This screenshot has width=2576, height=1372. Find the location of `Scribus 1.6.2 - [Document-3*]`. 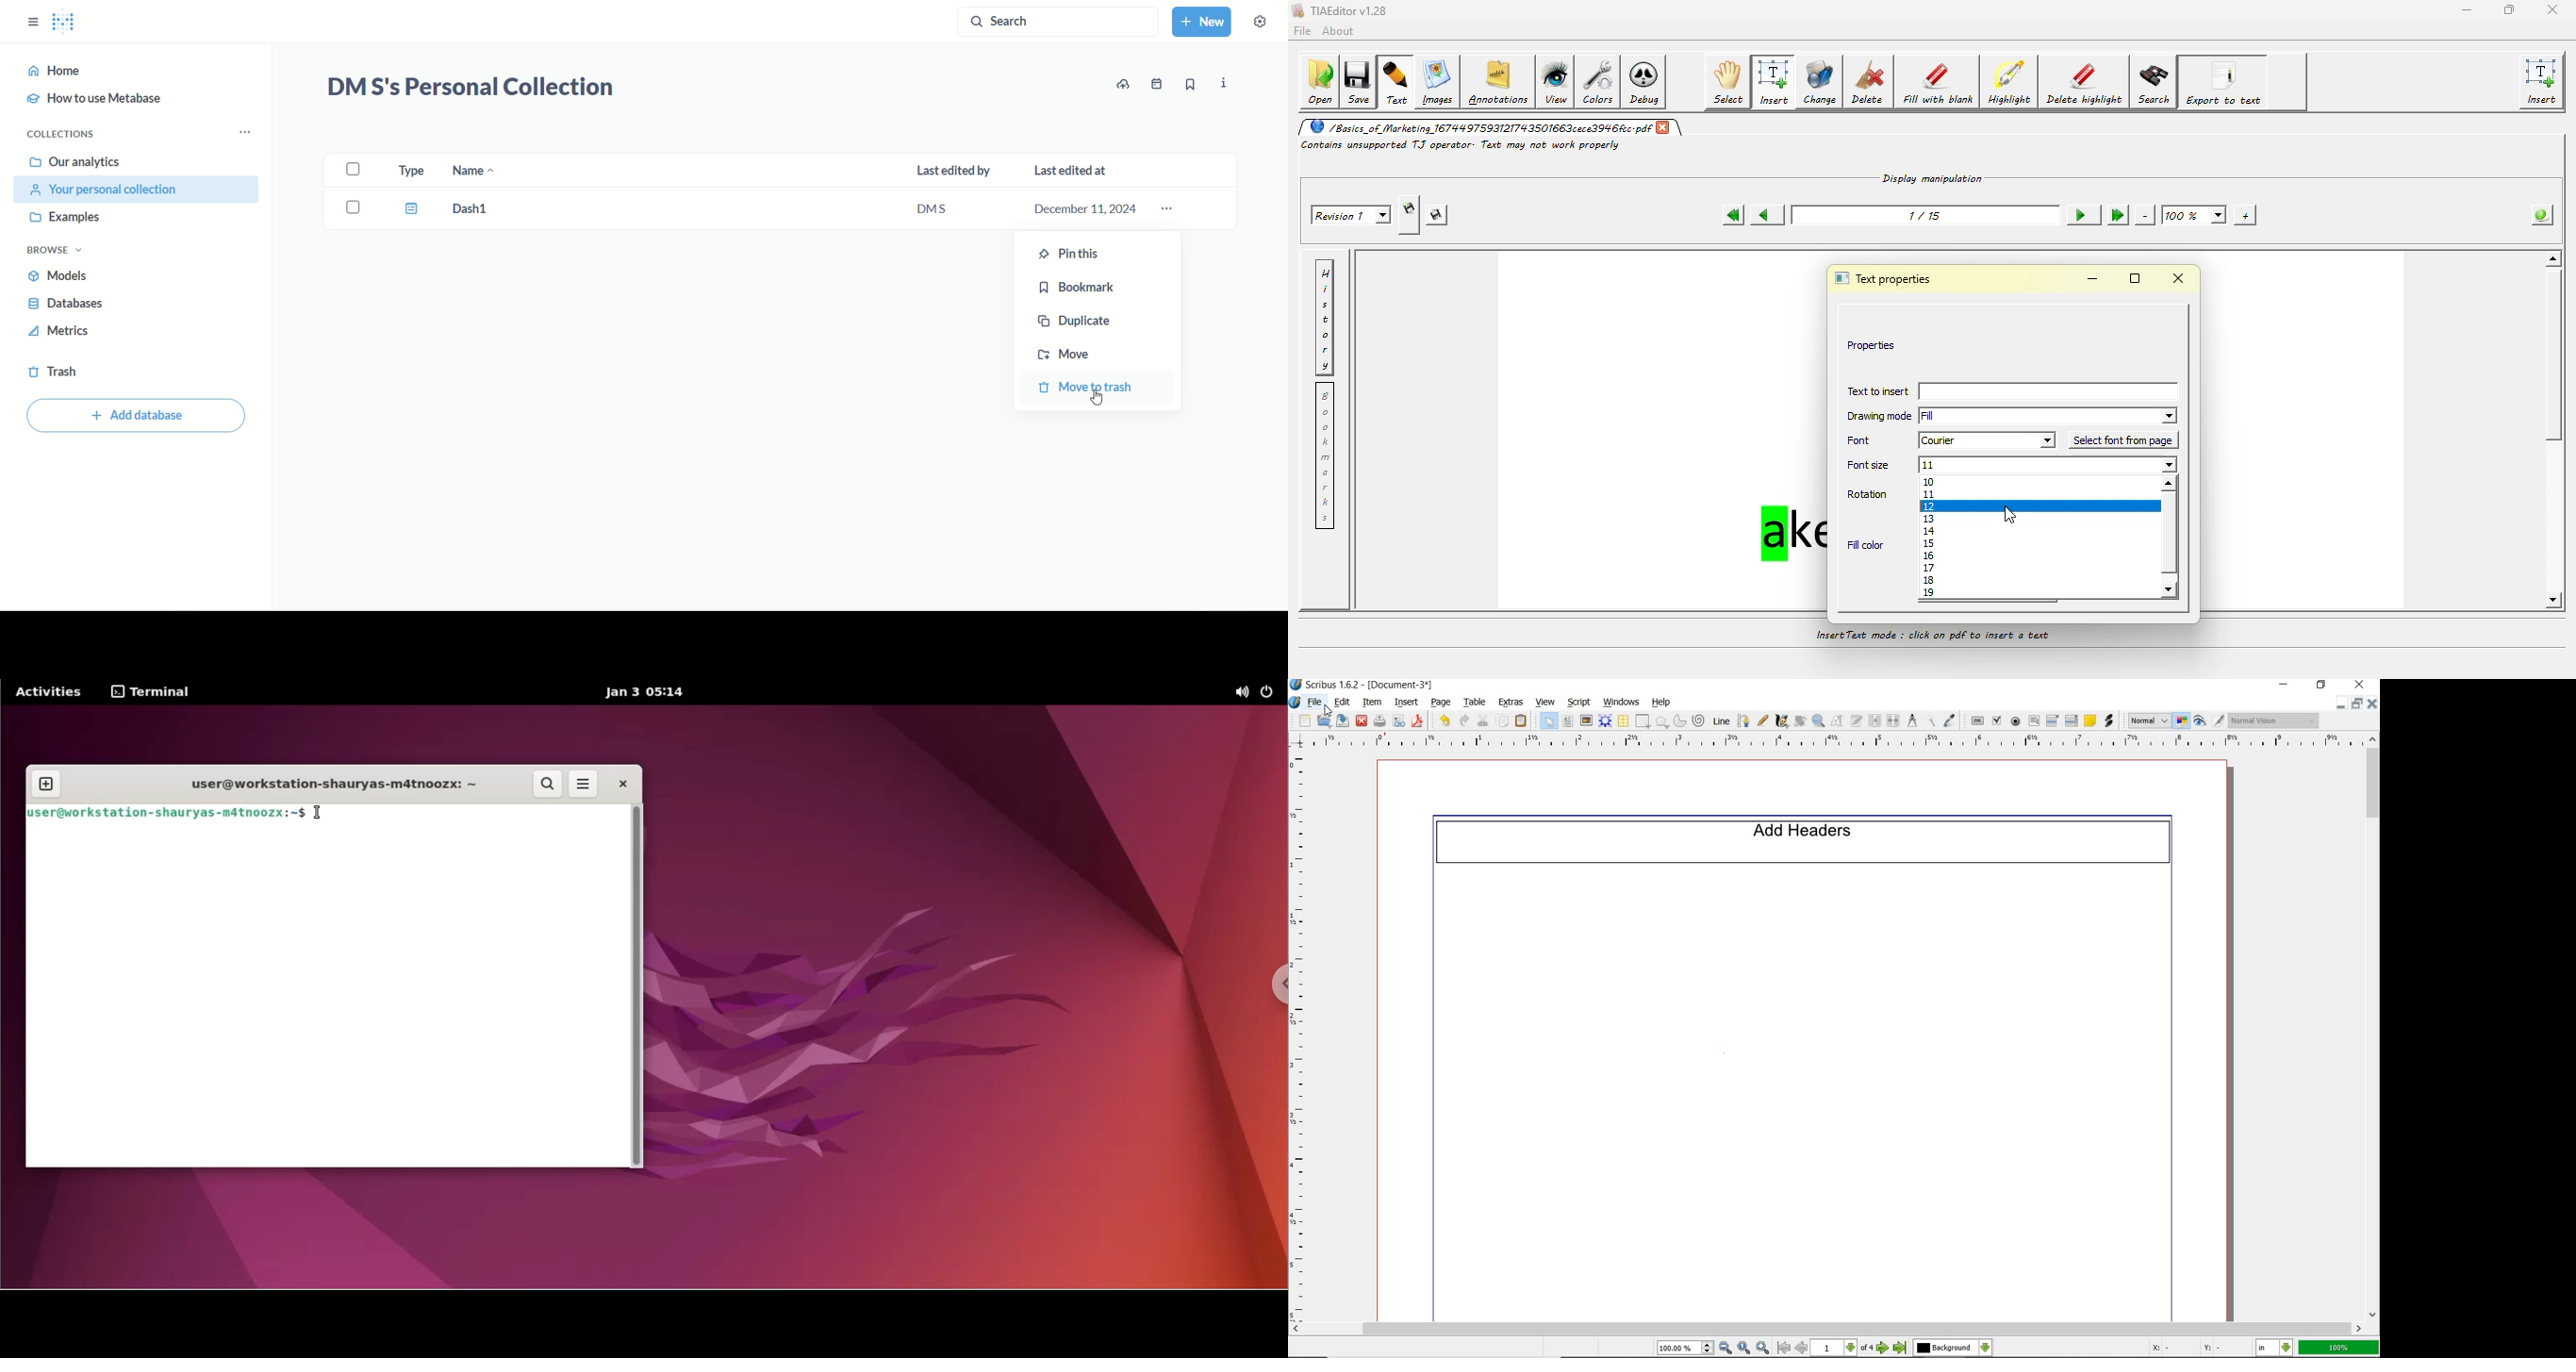

Scribus 1.6.2 - [Document-3*] is located at coordinates (1361, 686).